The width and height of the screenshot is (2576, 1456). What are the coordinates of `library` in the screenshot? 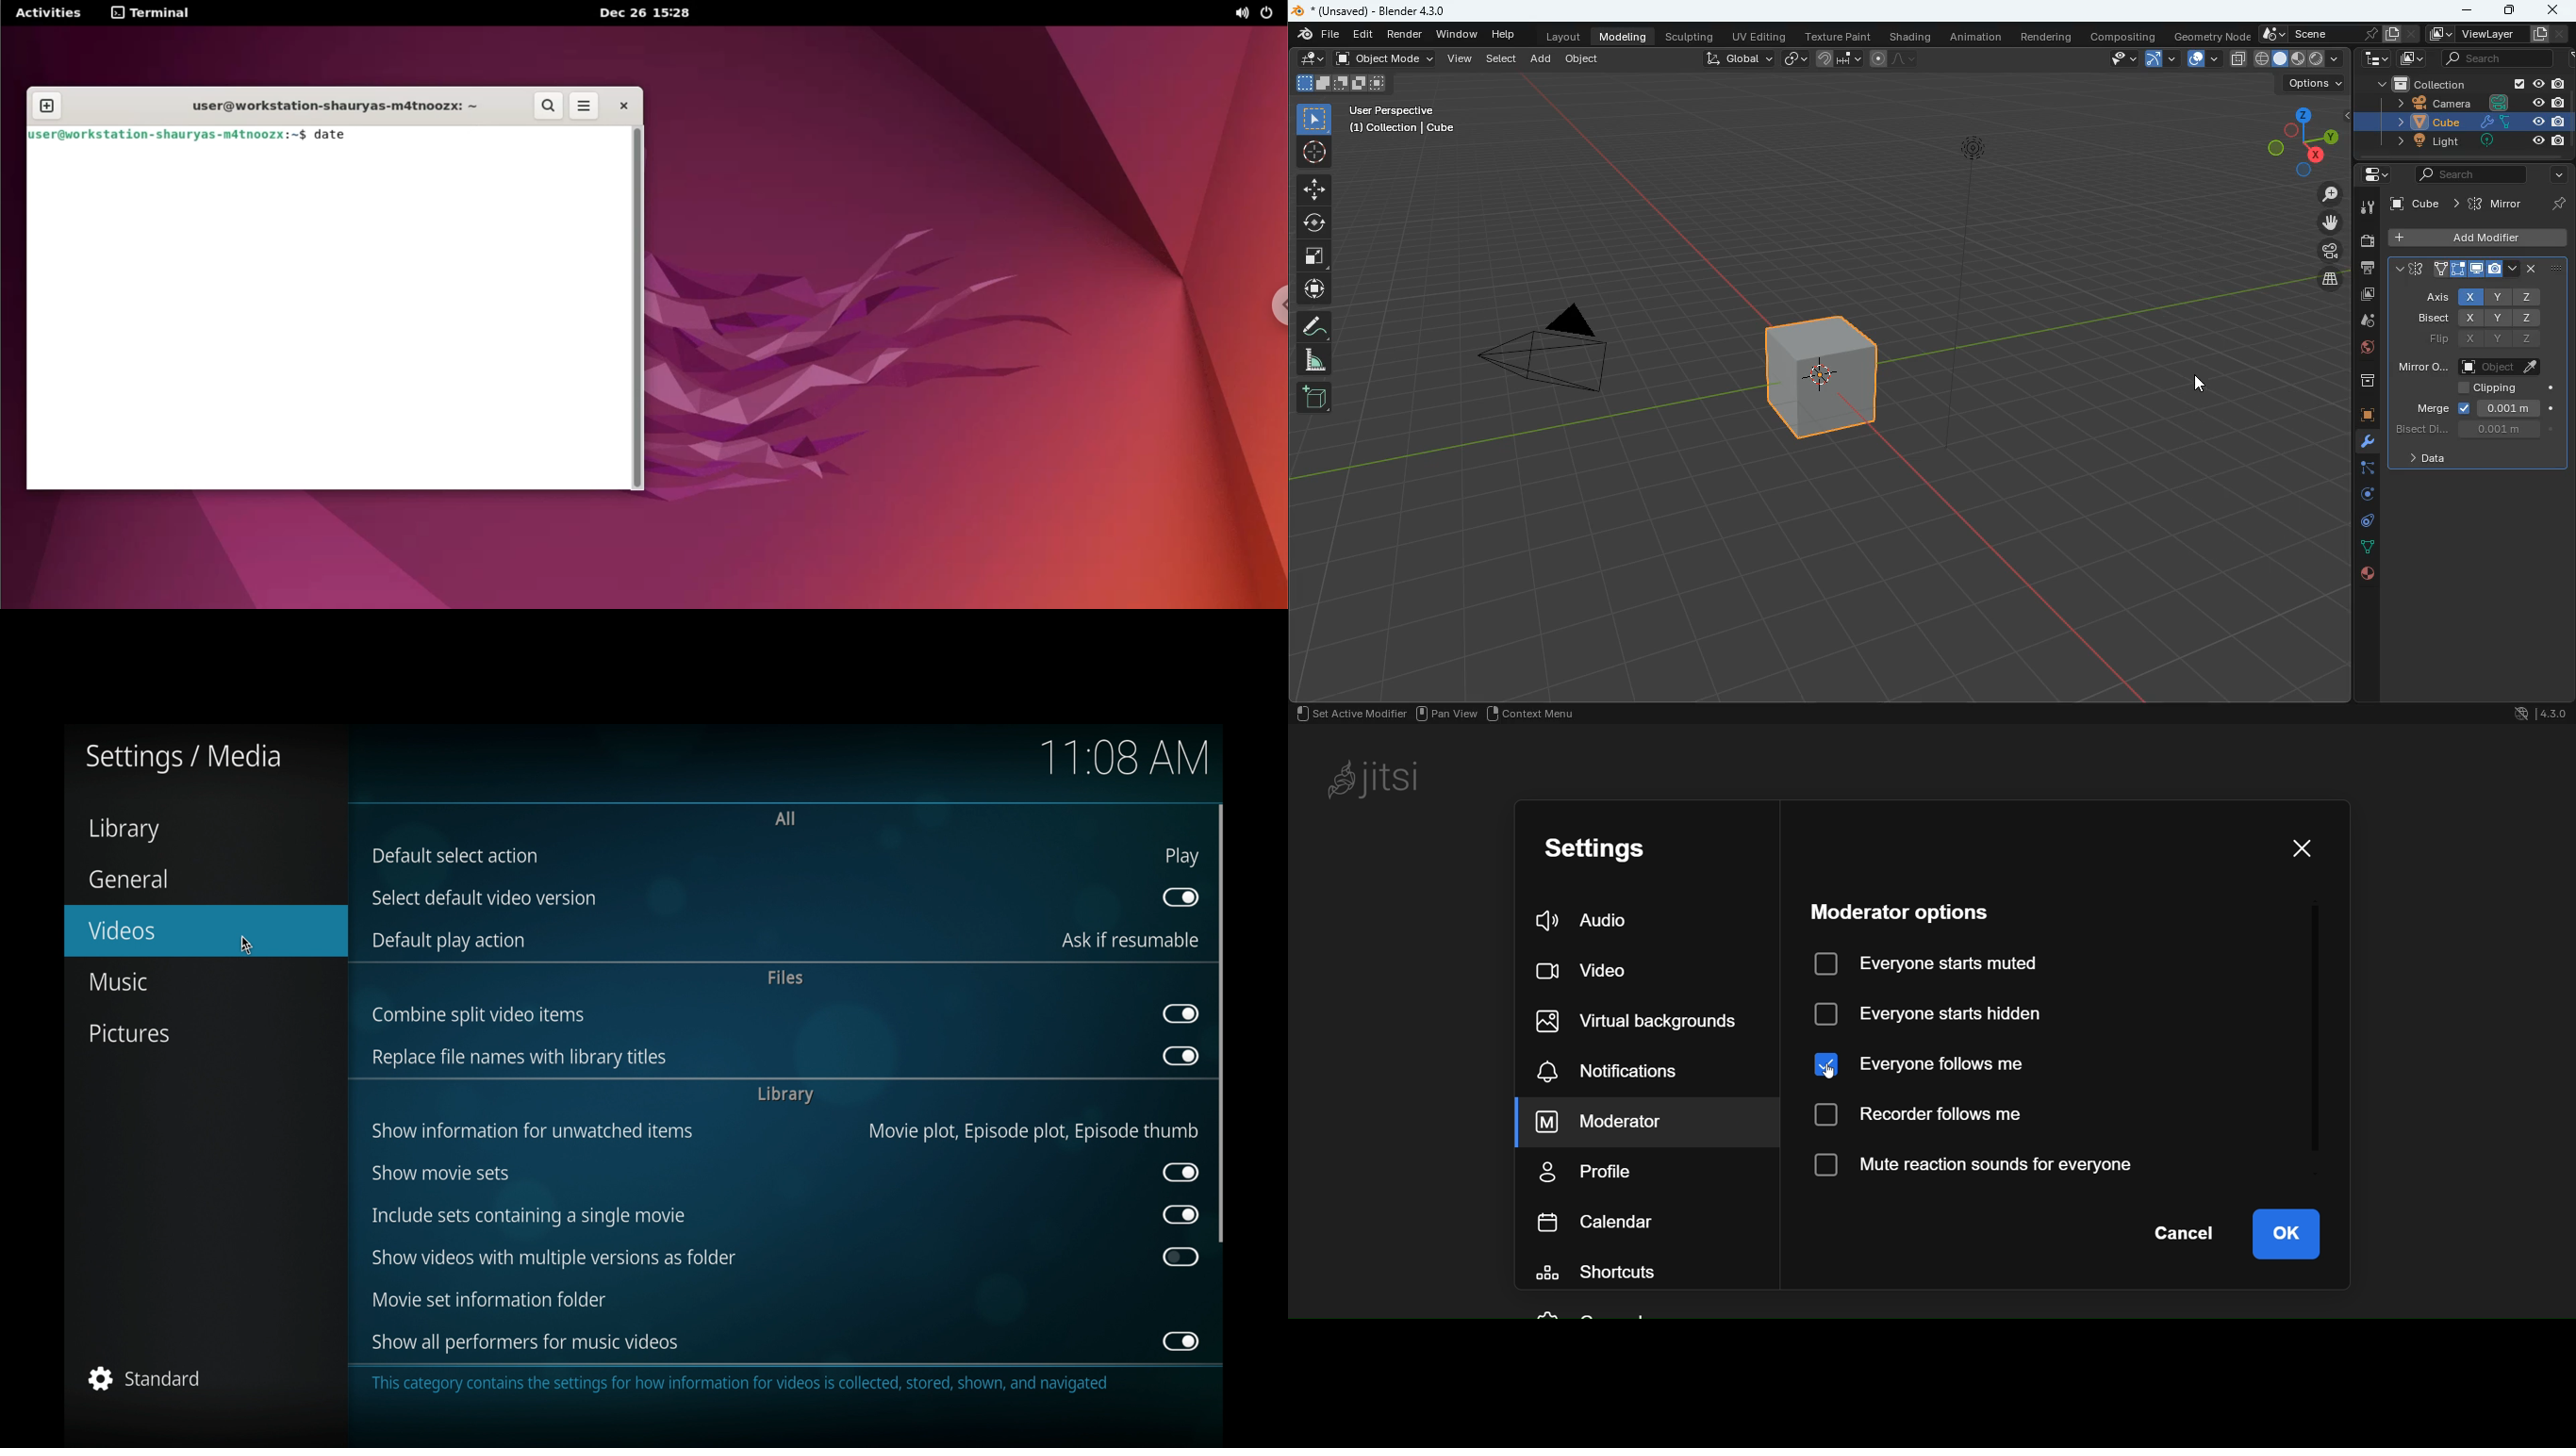 It's located at (785, 1095).